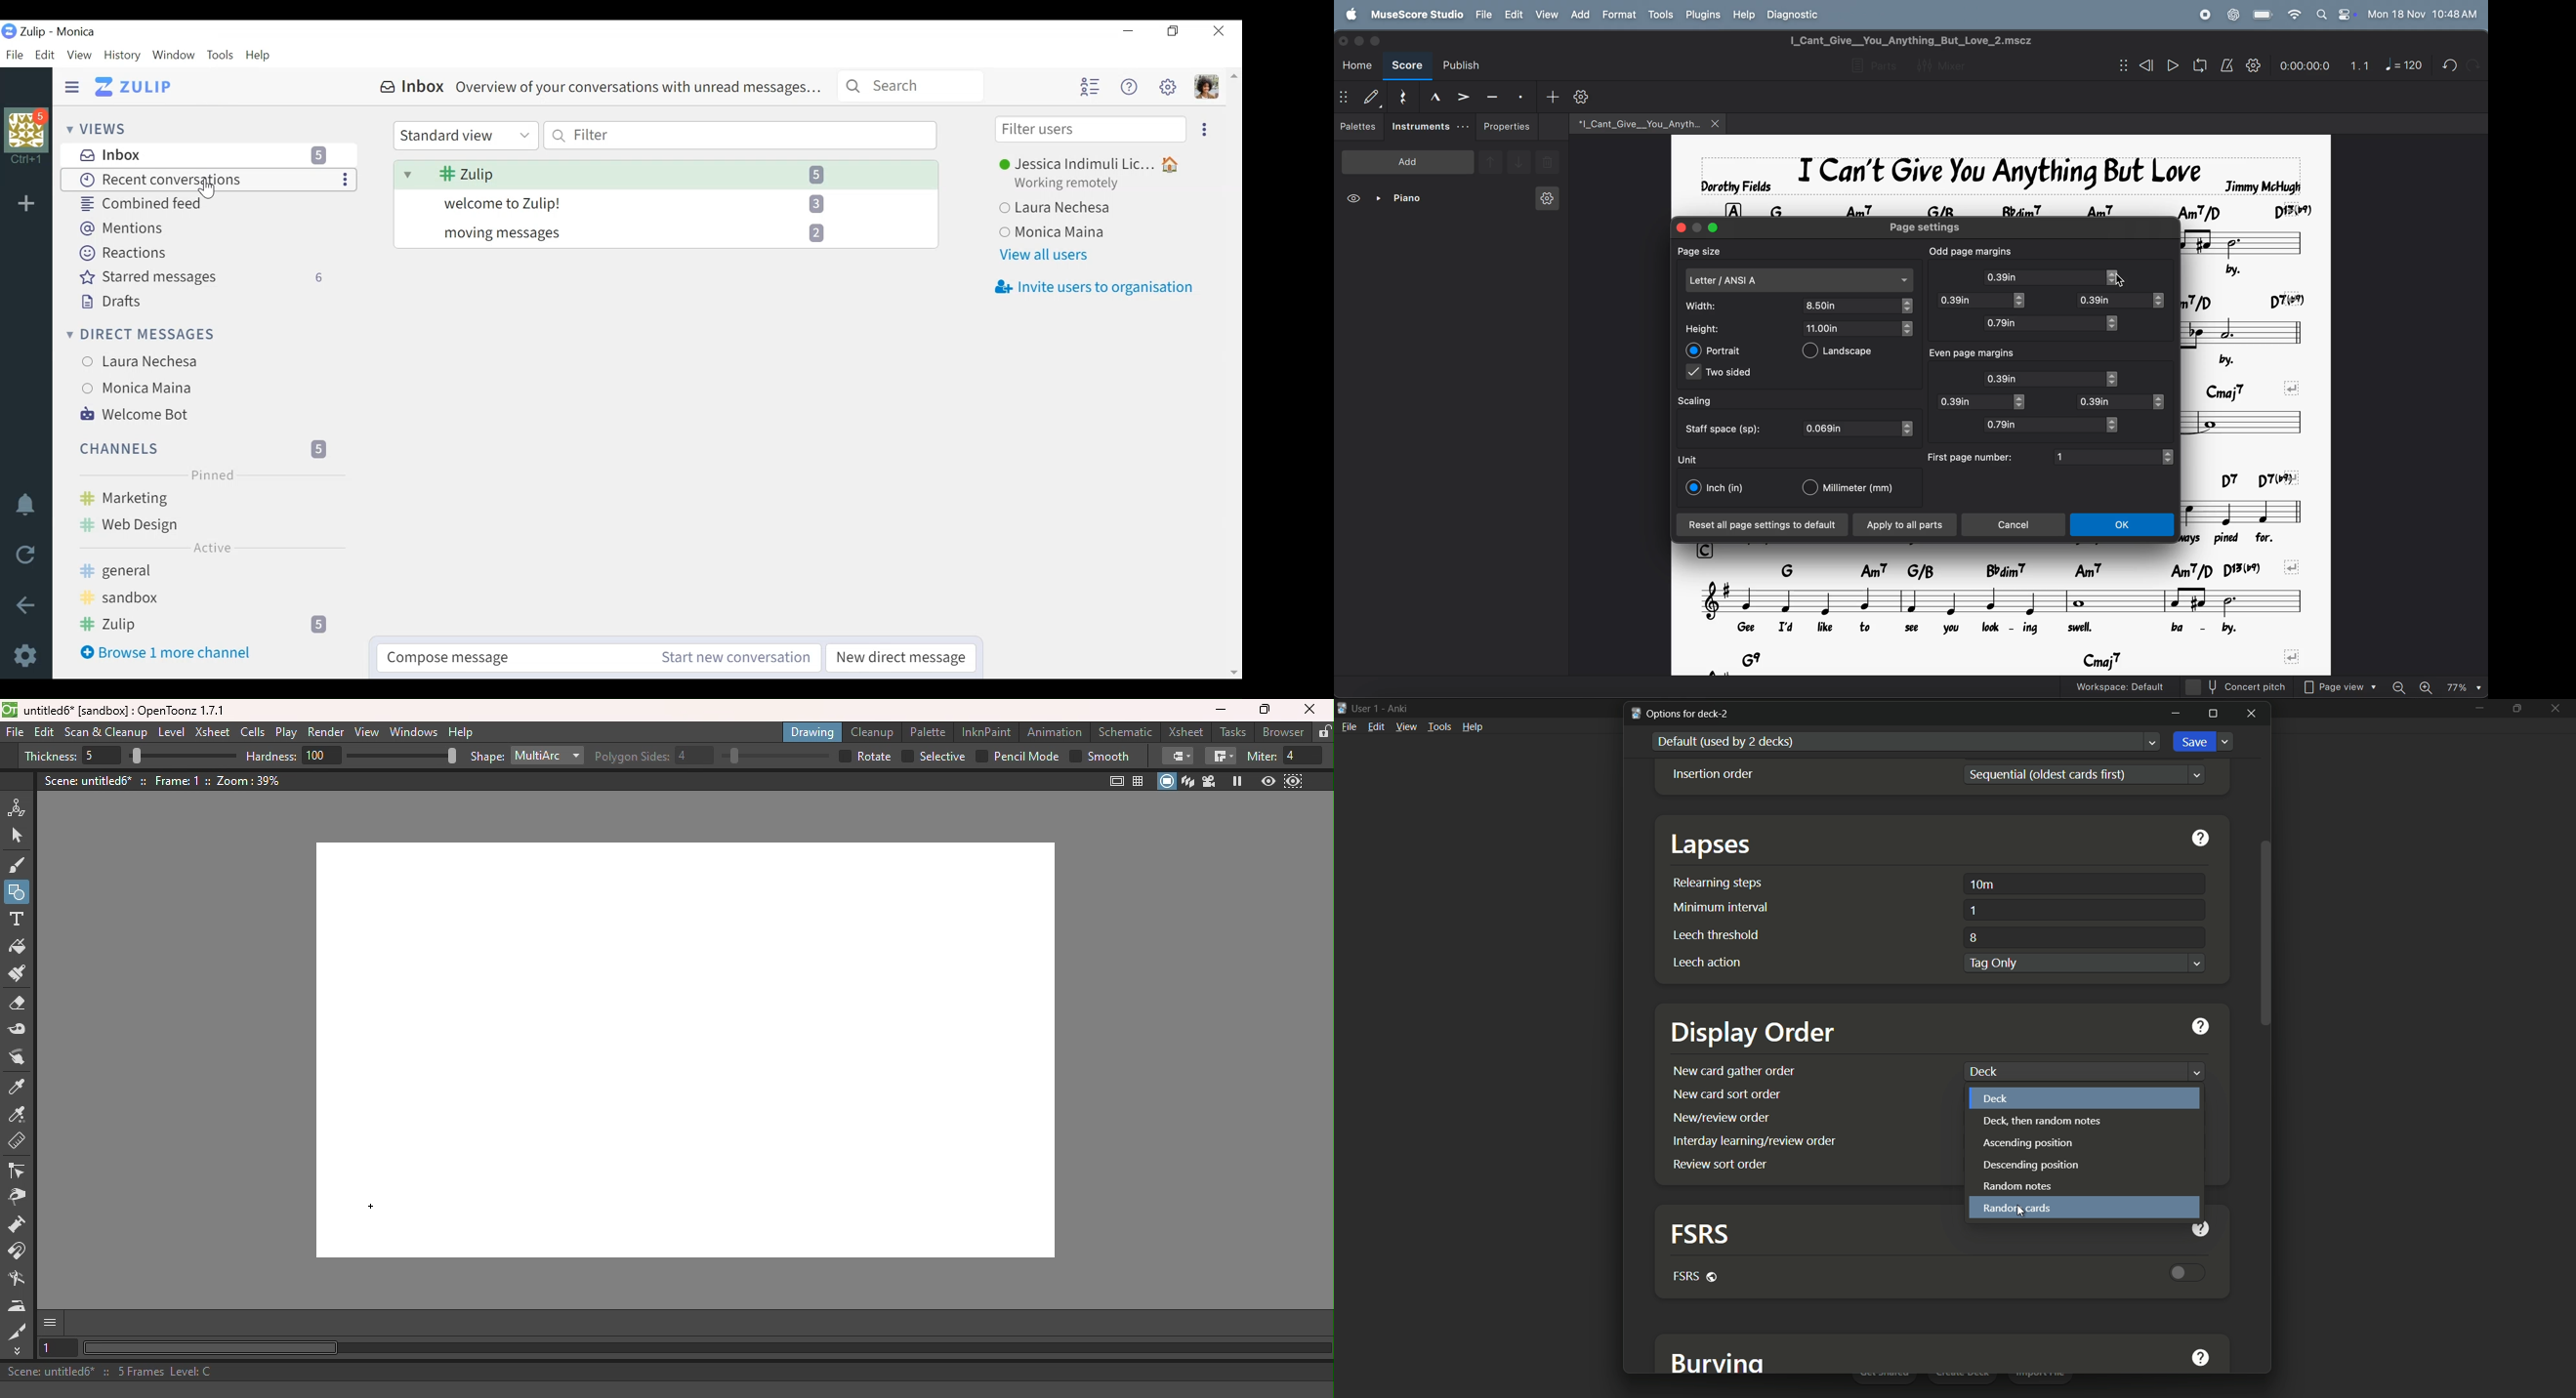 Image resolution: width=2576 pixels, height=1400 pixels. Describe the element at coordinates (221, 55) in the screenshot. I see `Tools` at that location.